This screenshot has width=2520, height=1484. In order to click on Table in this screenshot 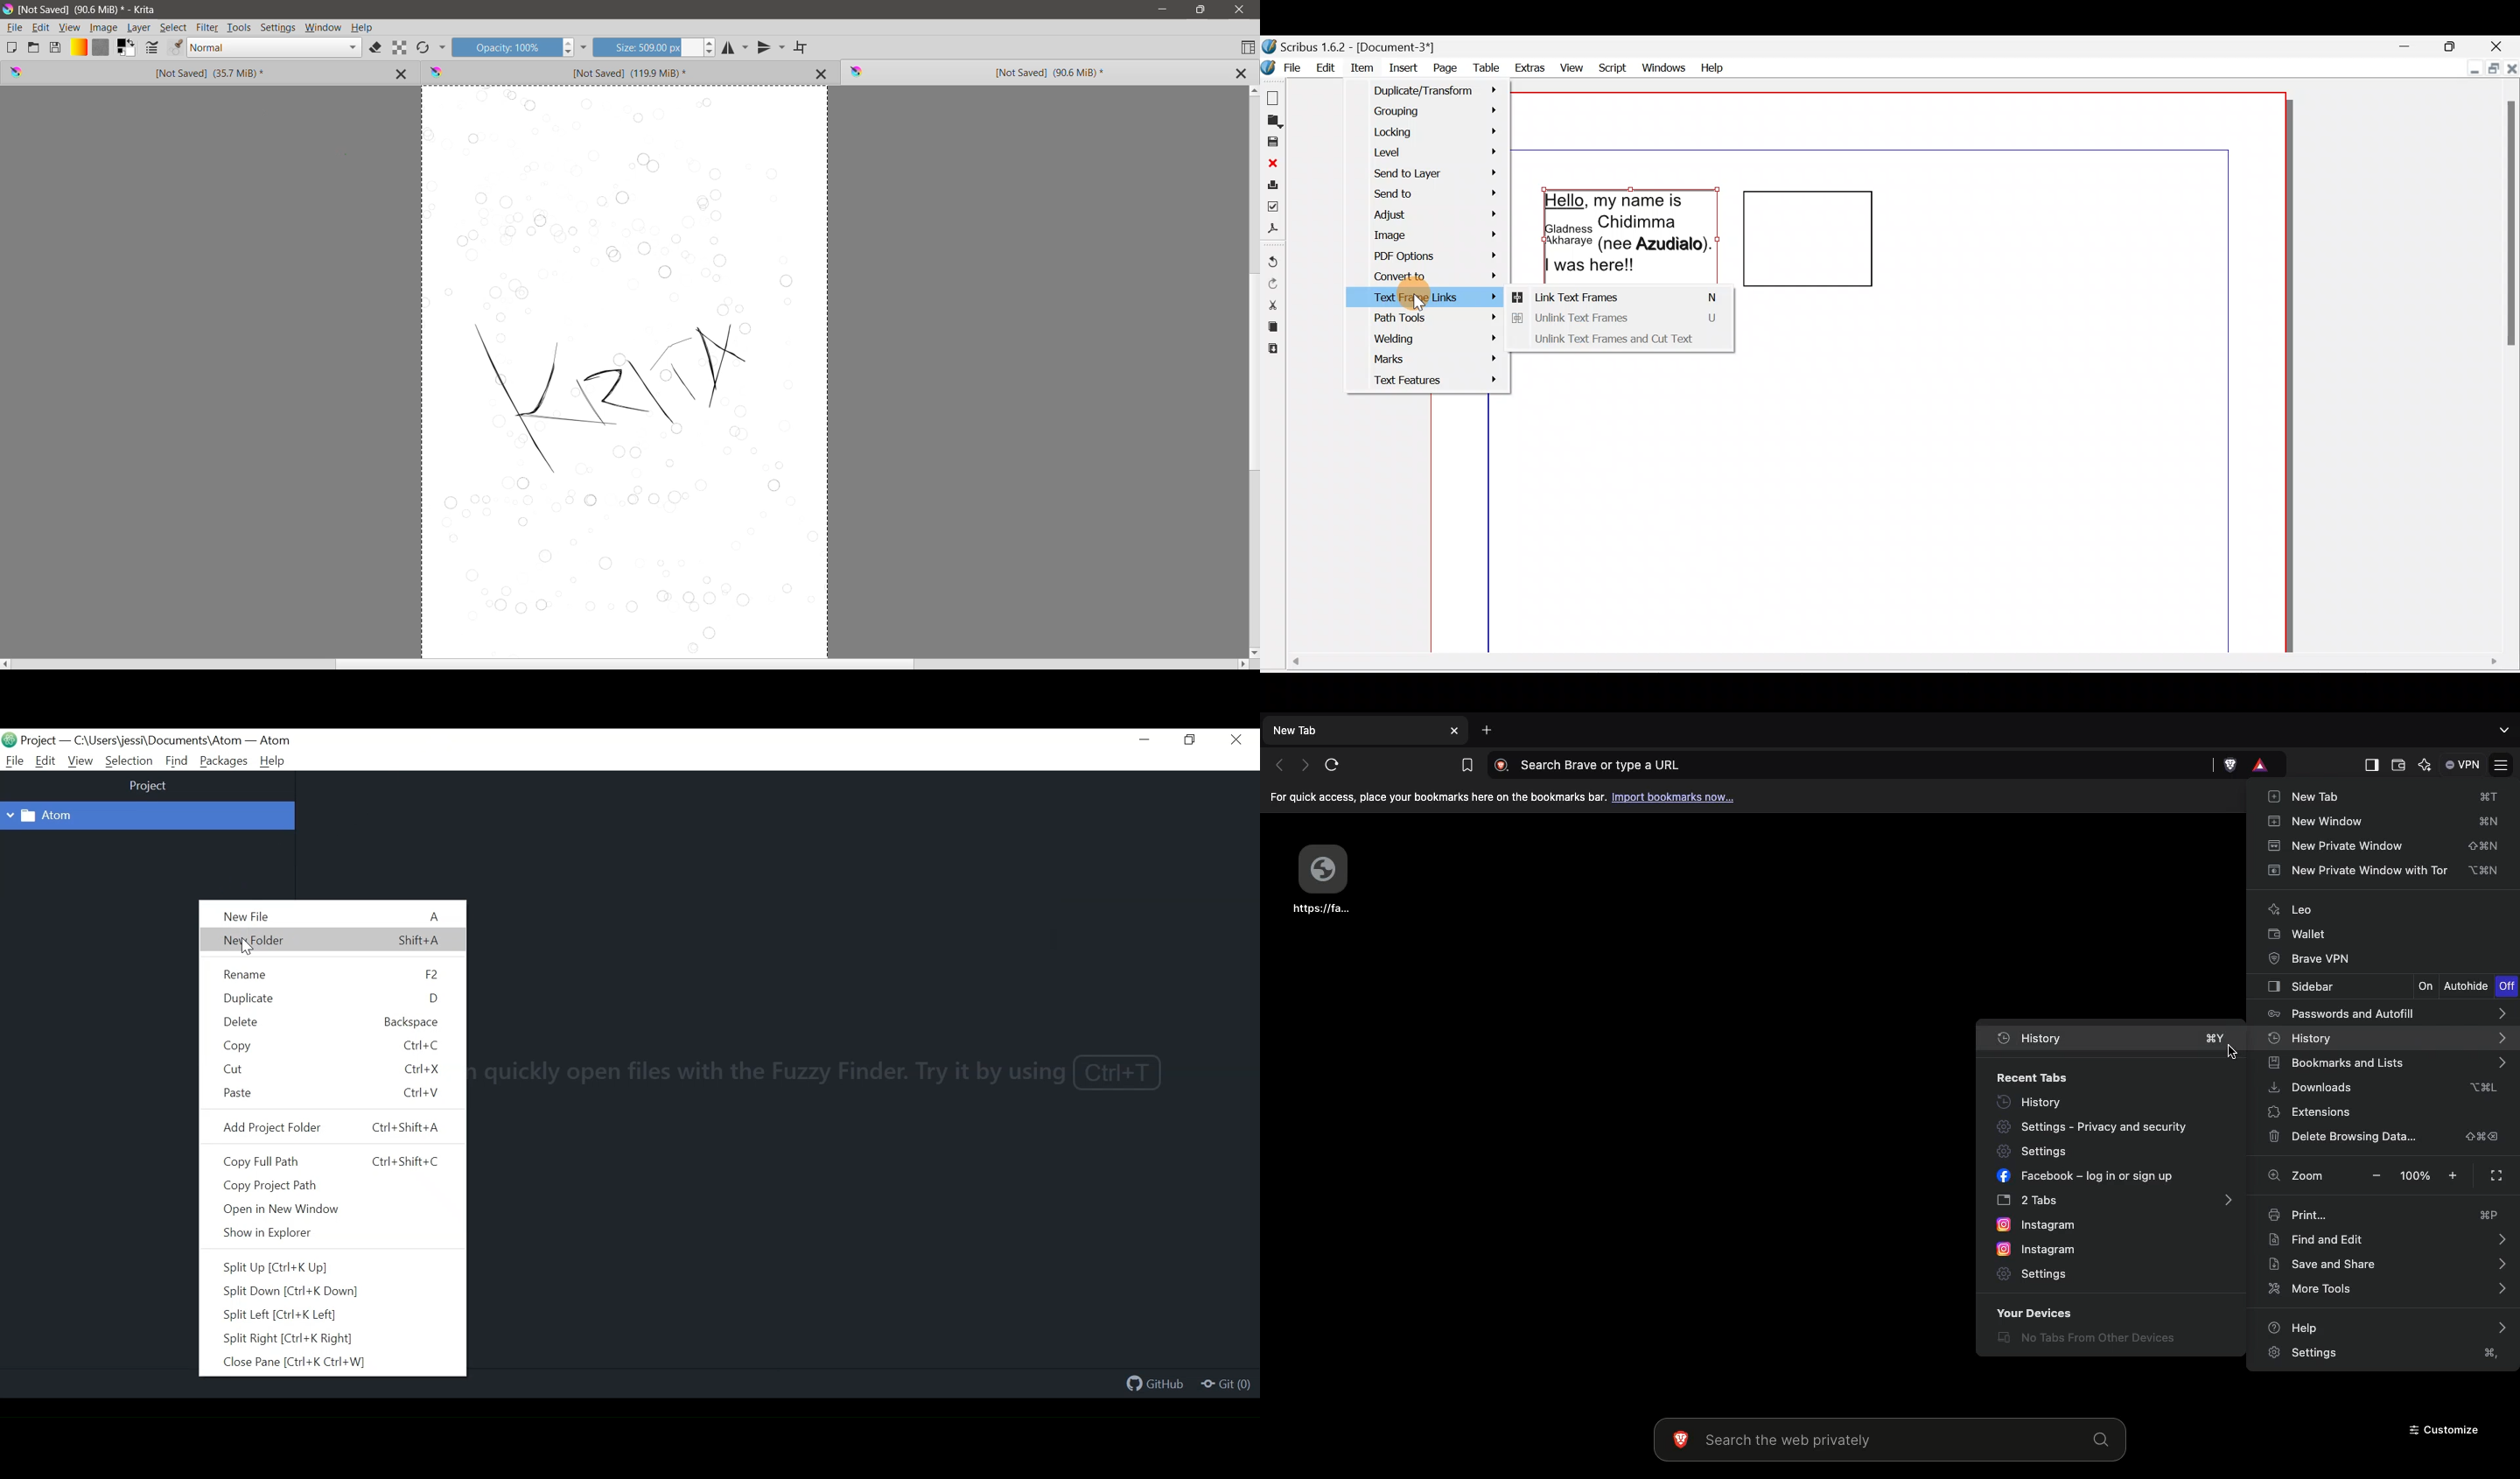, I will do `click(1482, 68)`.